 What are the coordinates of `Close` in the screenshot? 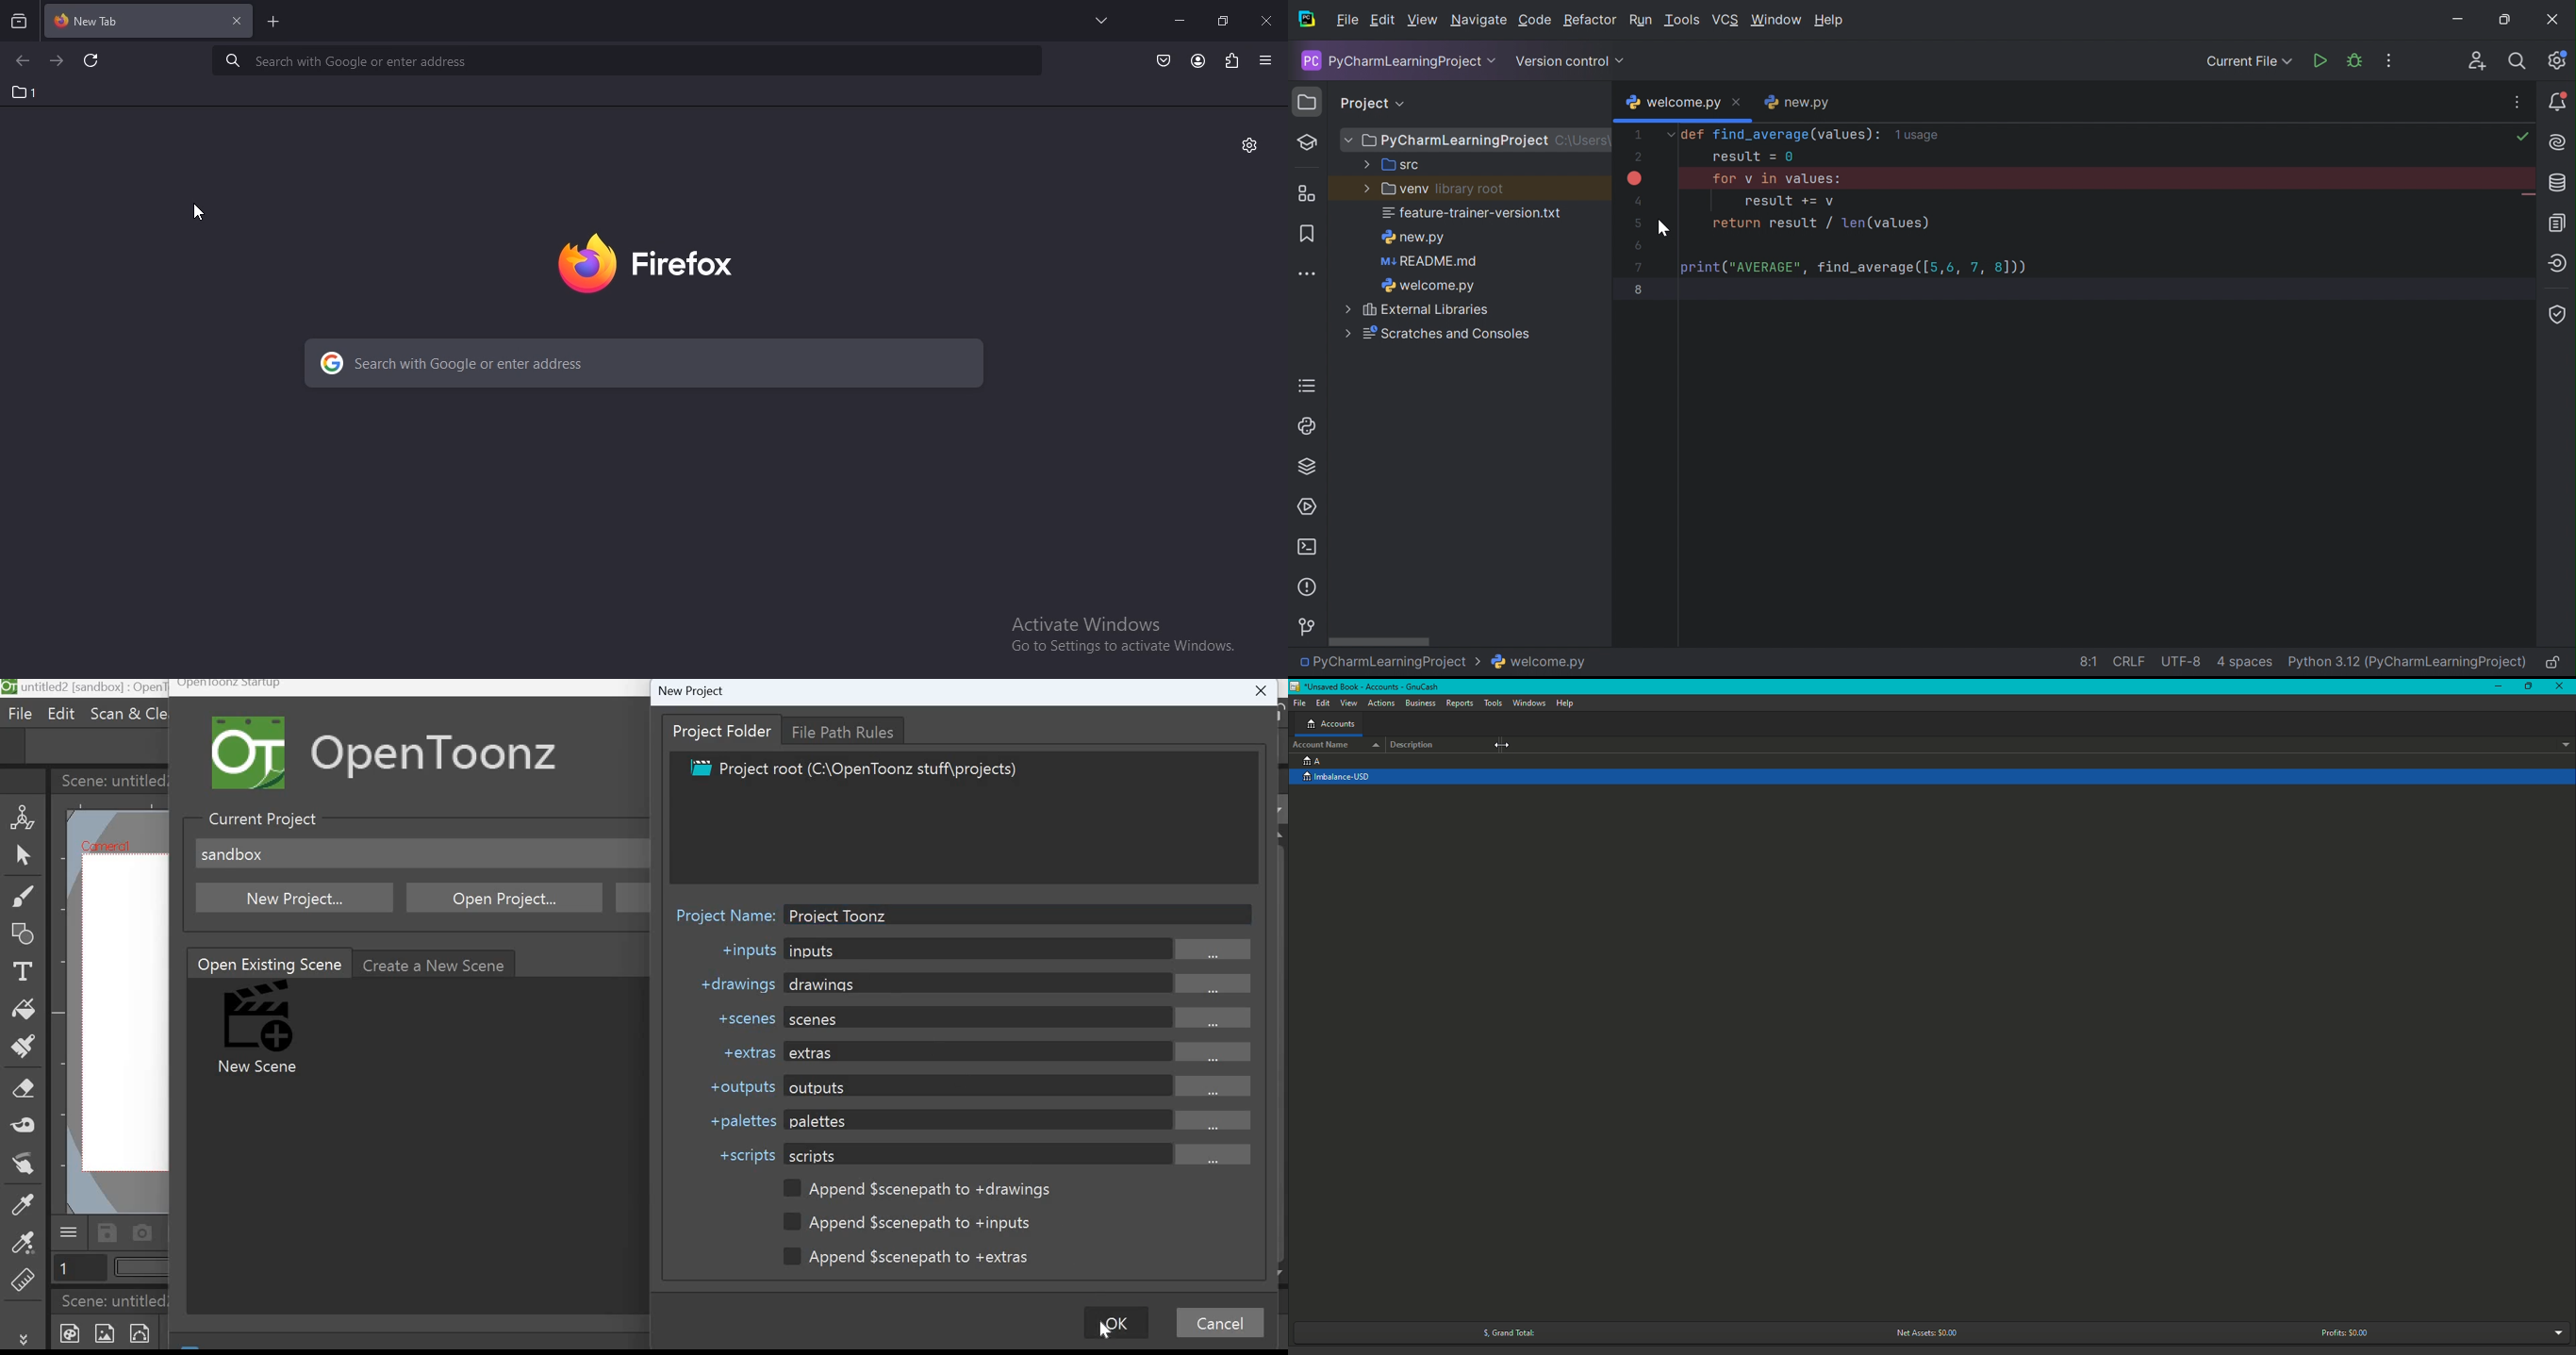 It's located at (1737, 103).